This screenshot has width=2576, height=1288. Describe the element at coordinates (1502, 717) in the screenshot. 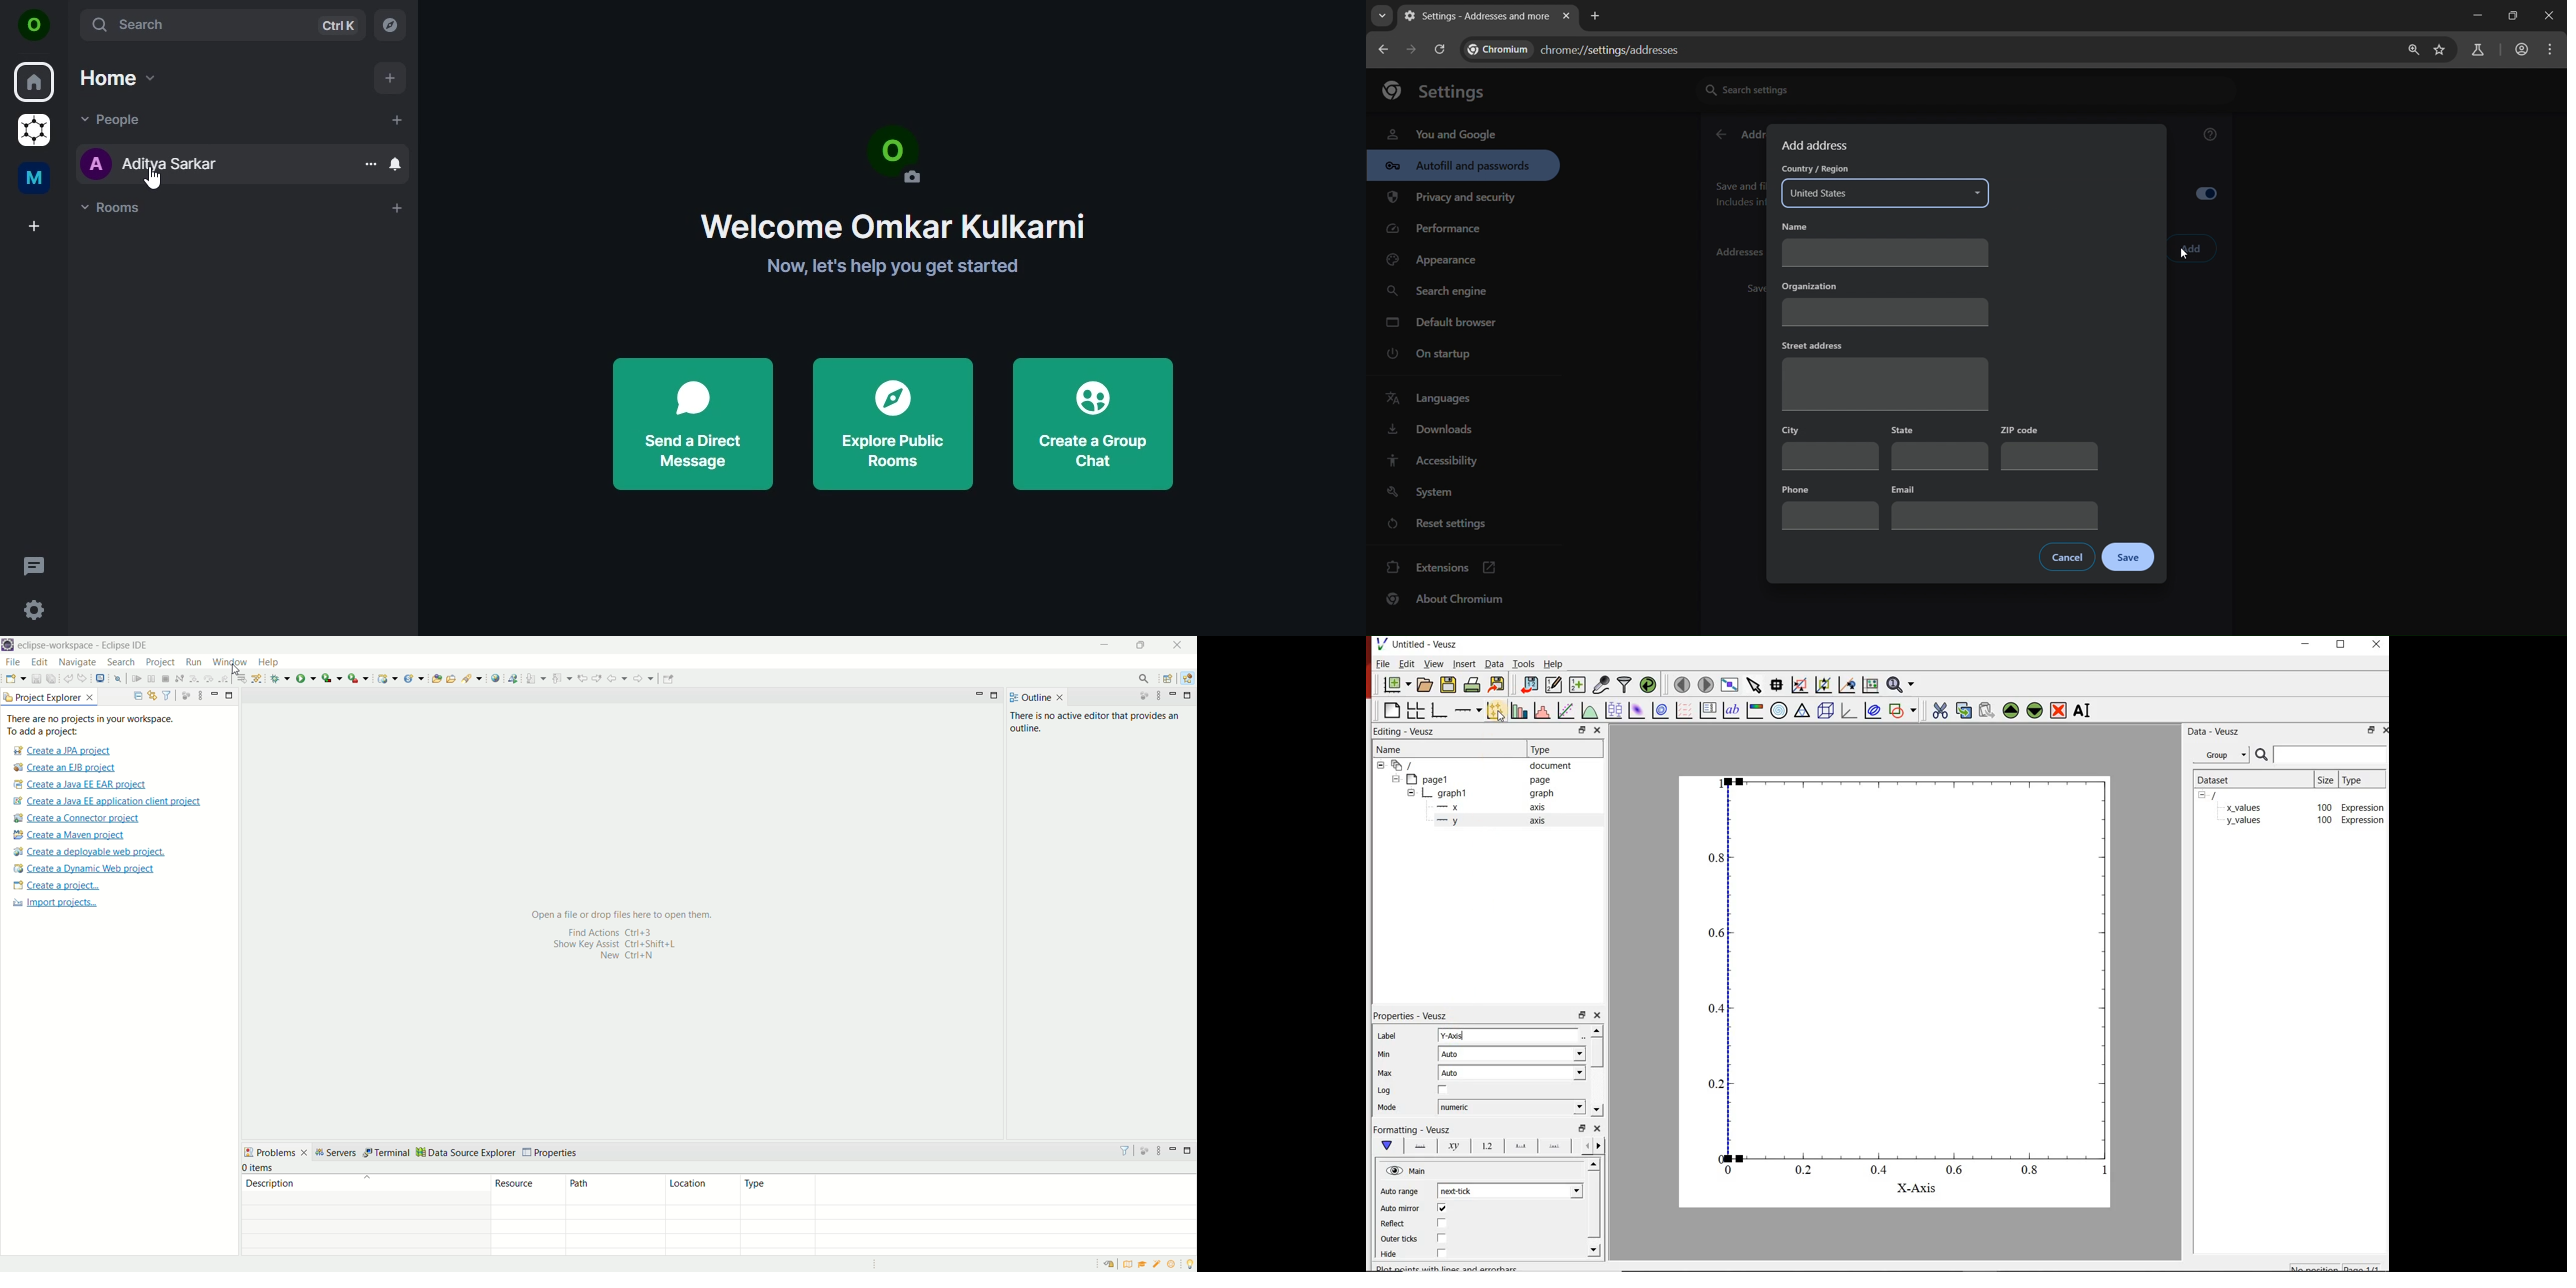

I see `cursor` at that location.